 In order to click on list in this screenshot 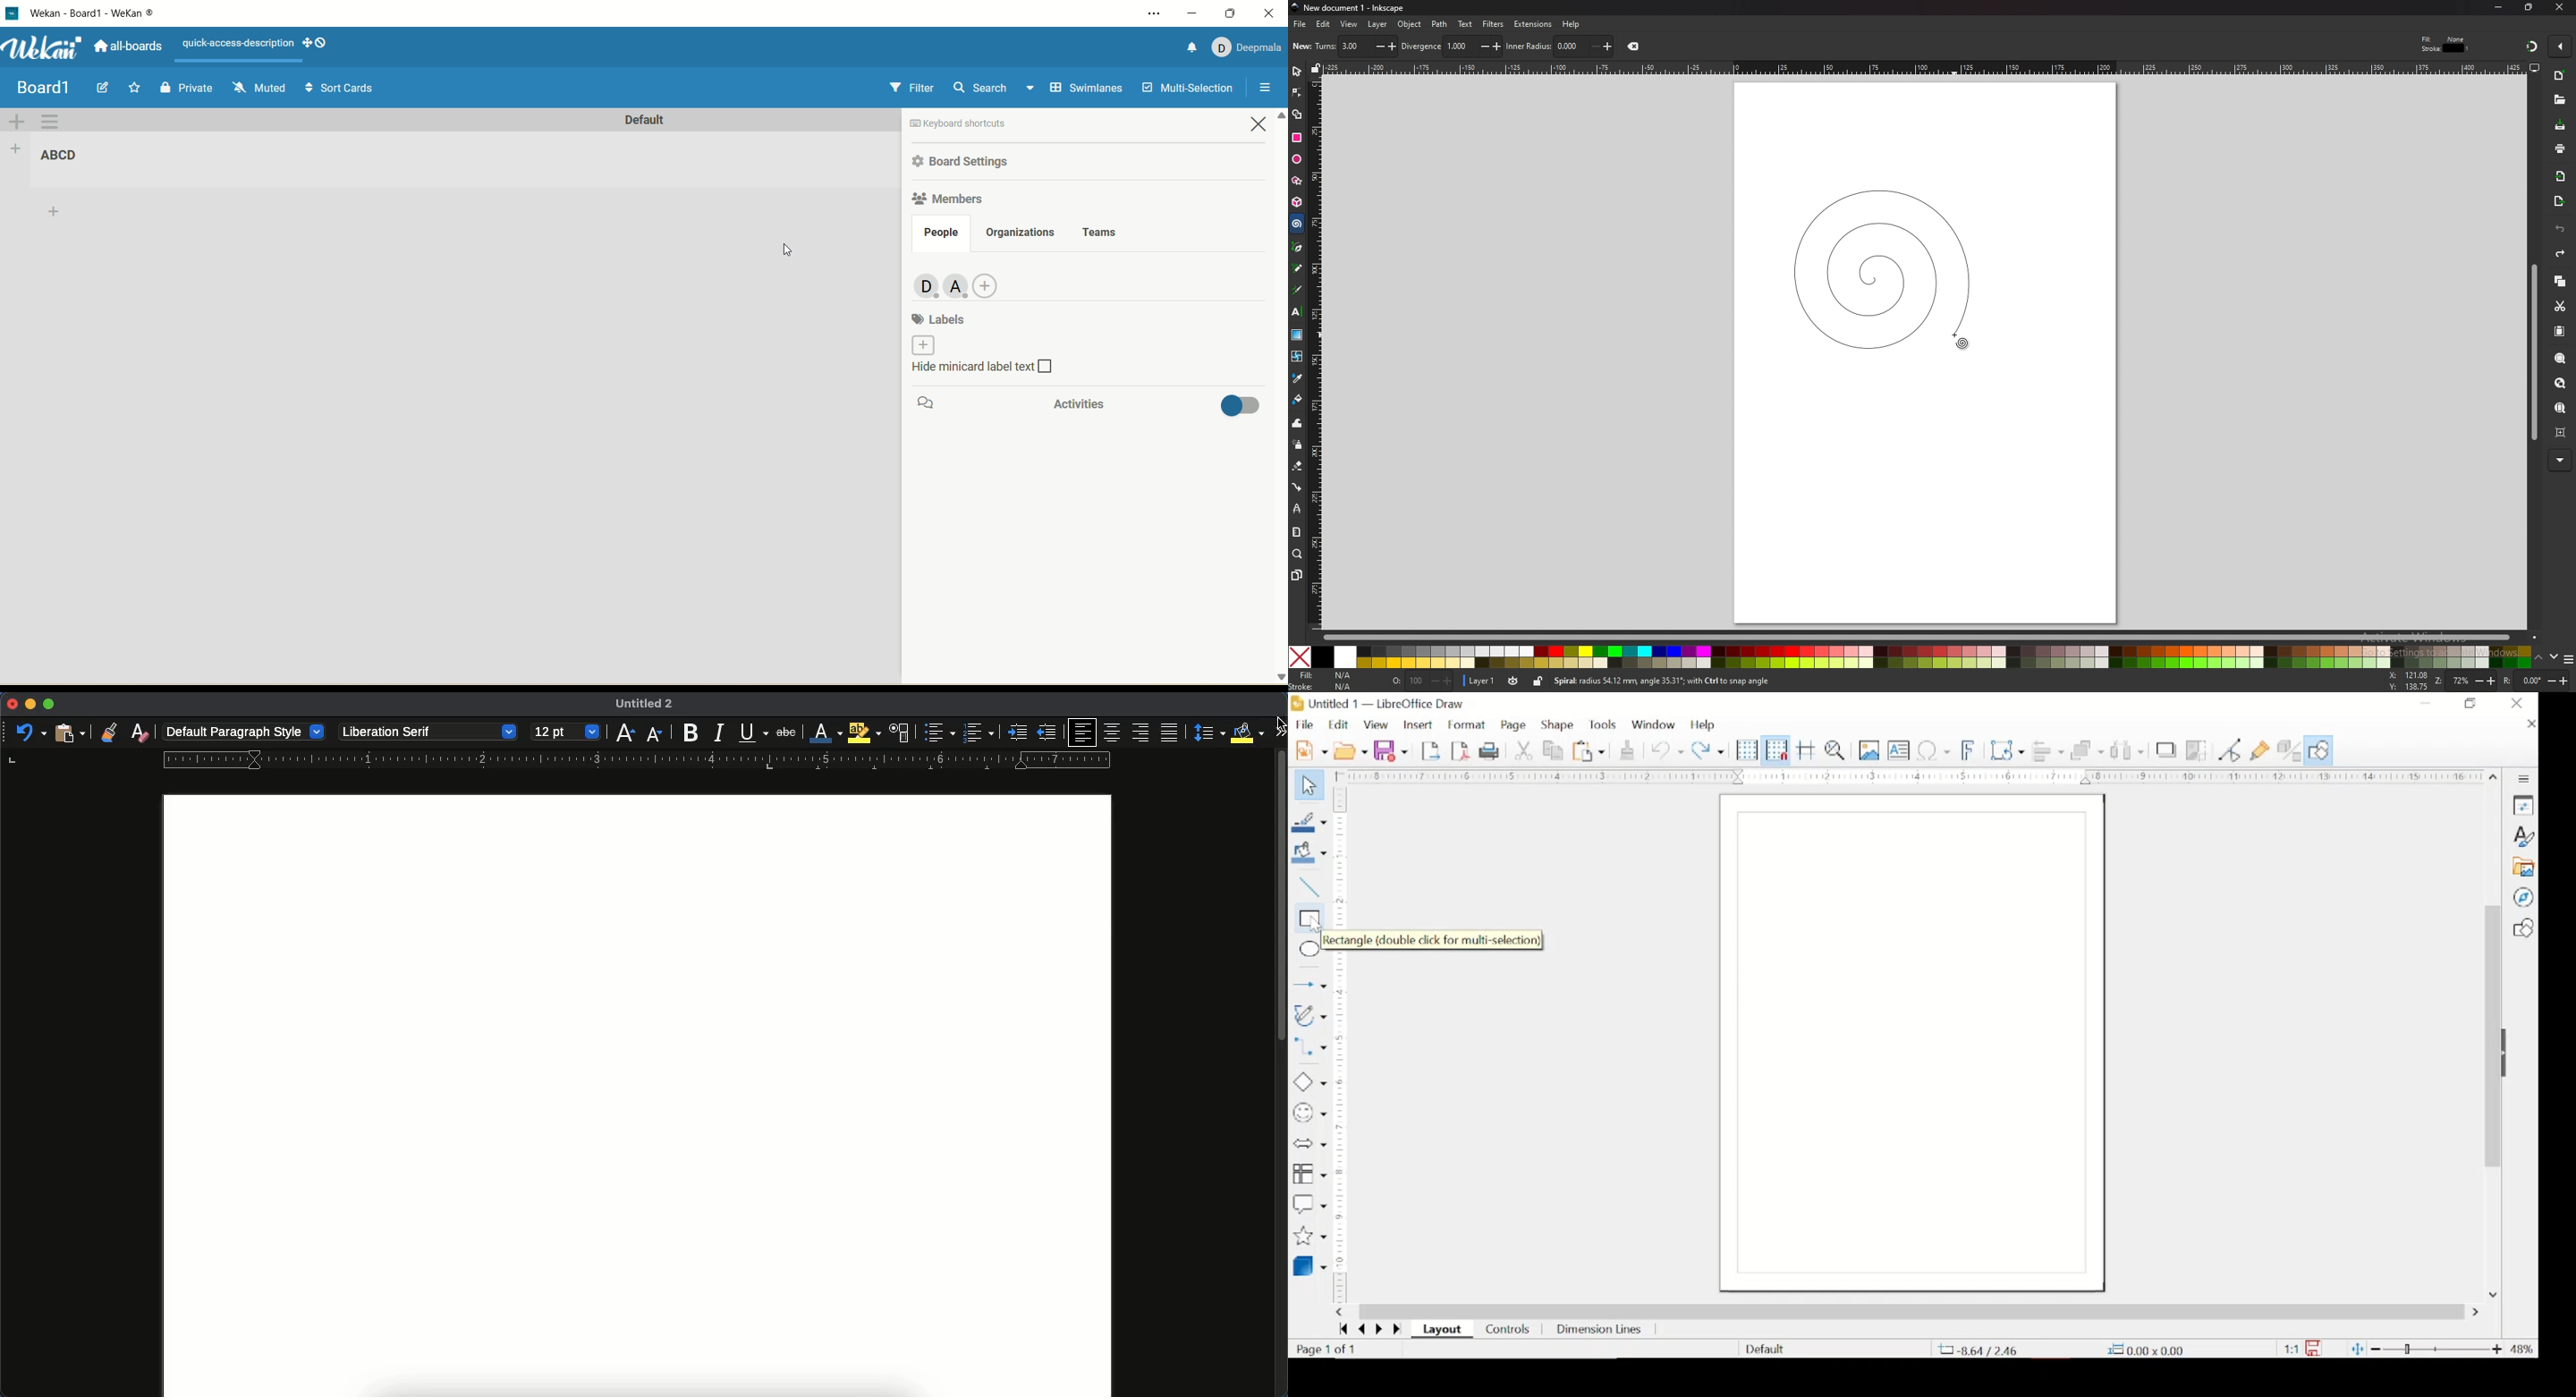, I will do `click(937, 732)`.